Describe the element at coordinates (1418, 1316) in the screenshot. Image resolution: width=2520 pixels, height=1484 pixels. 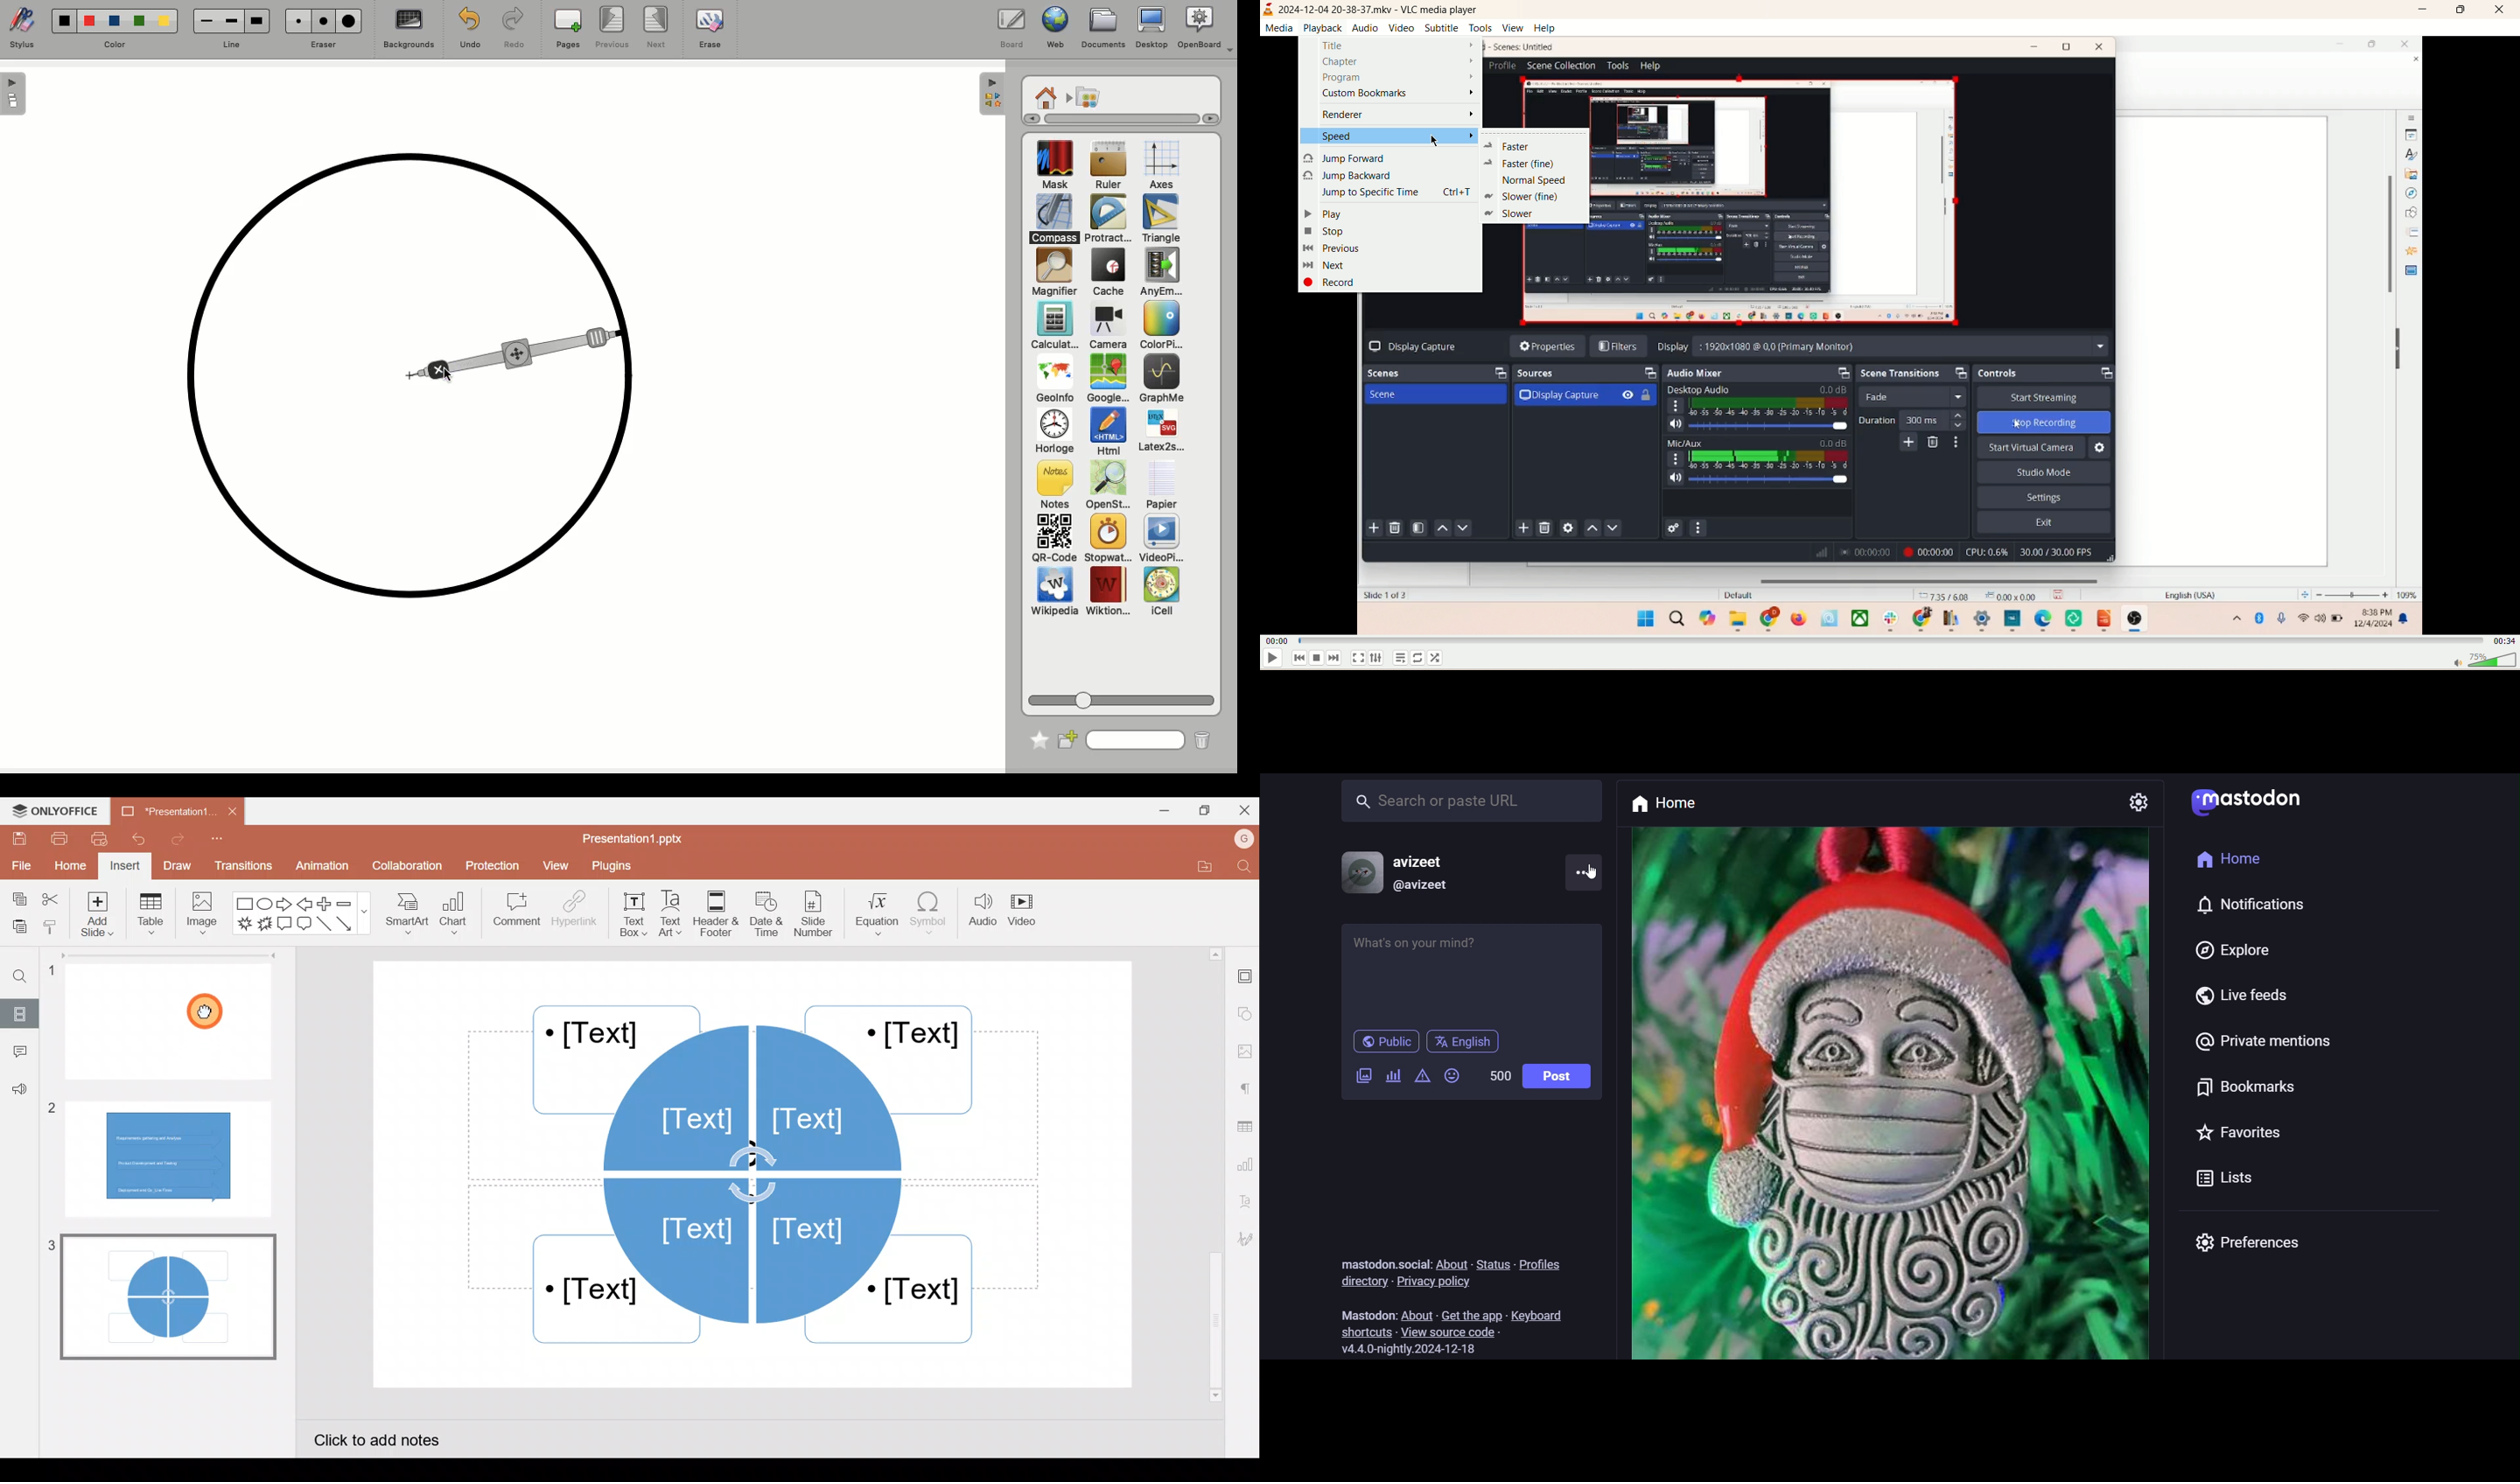
I see `about` at that location.